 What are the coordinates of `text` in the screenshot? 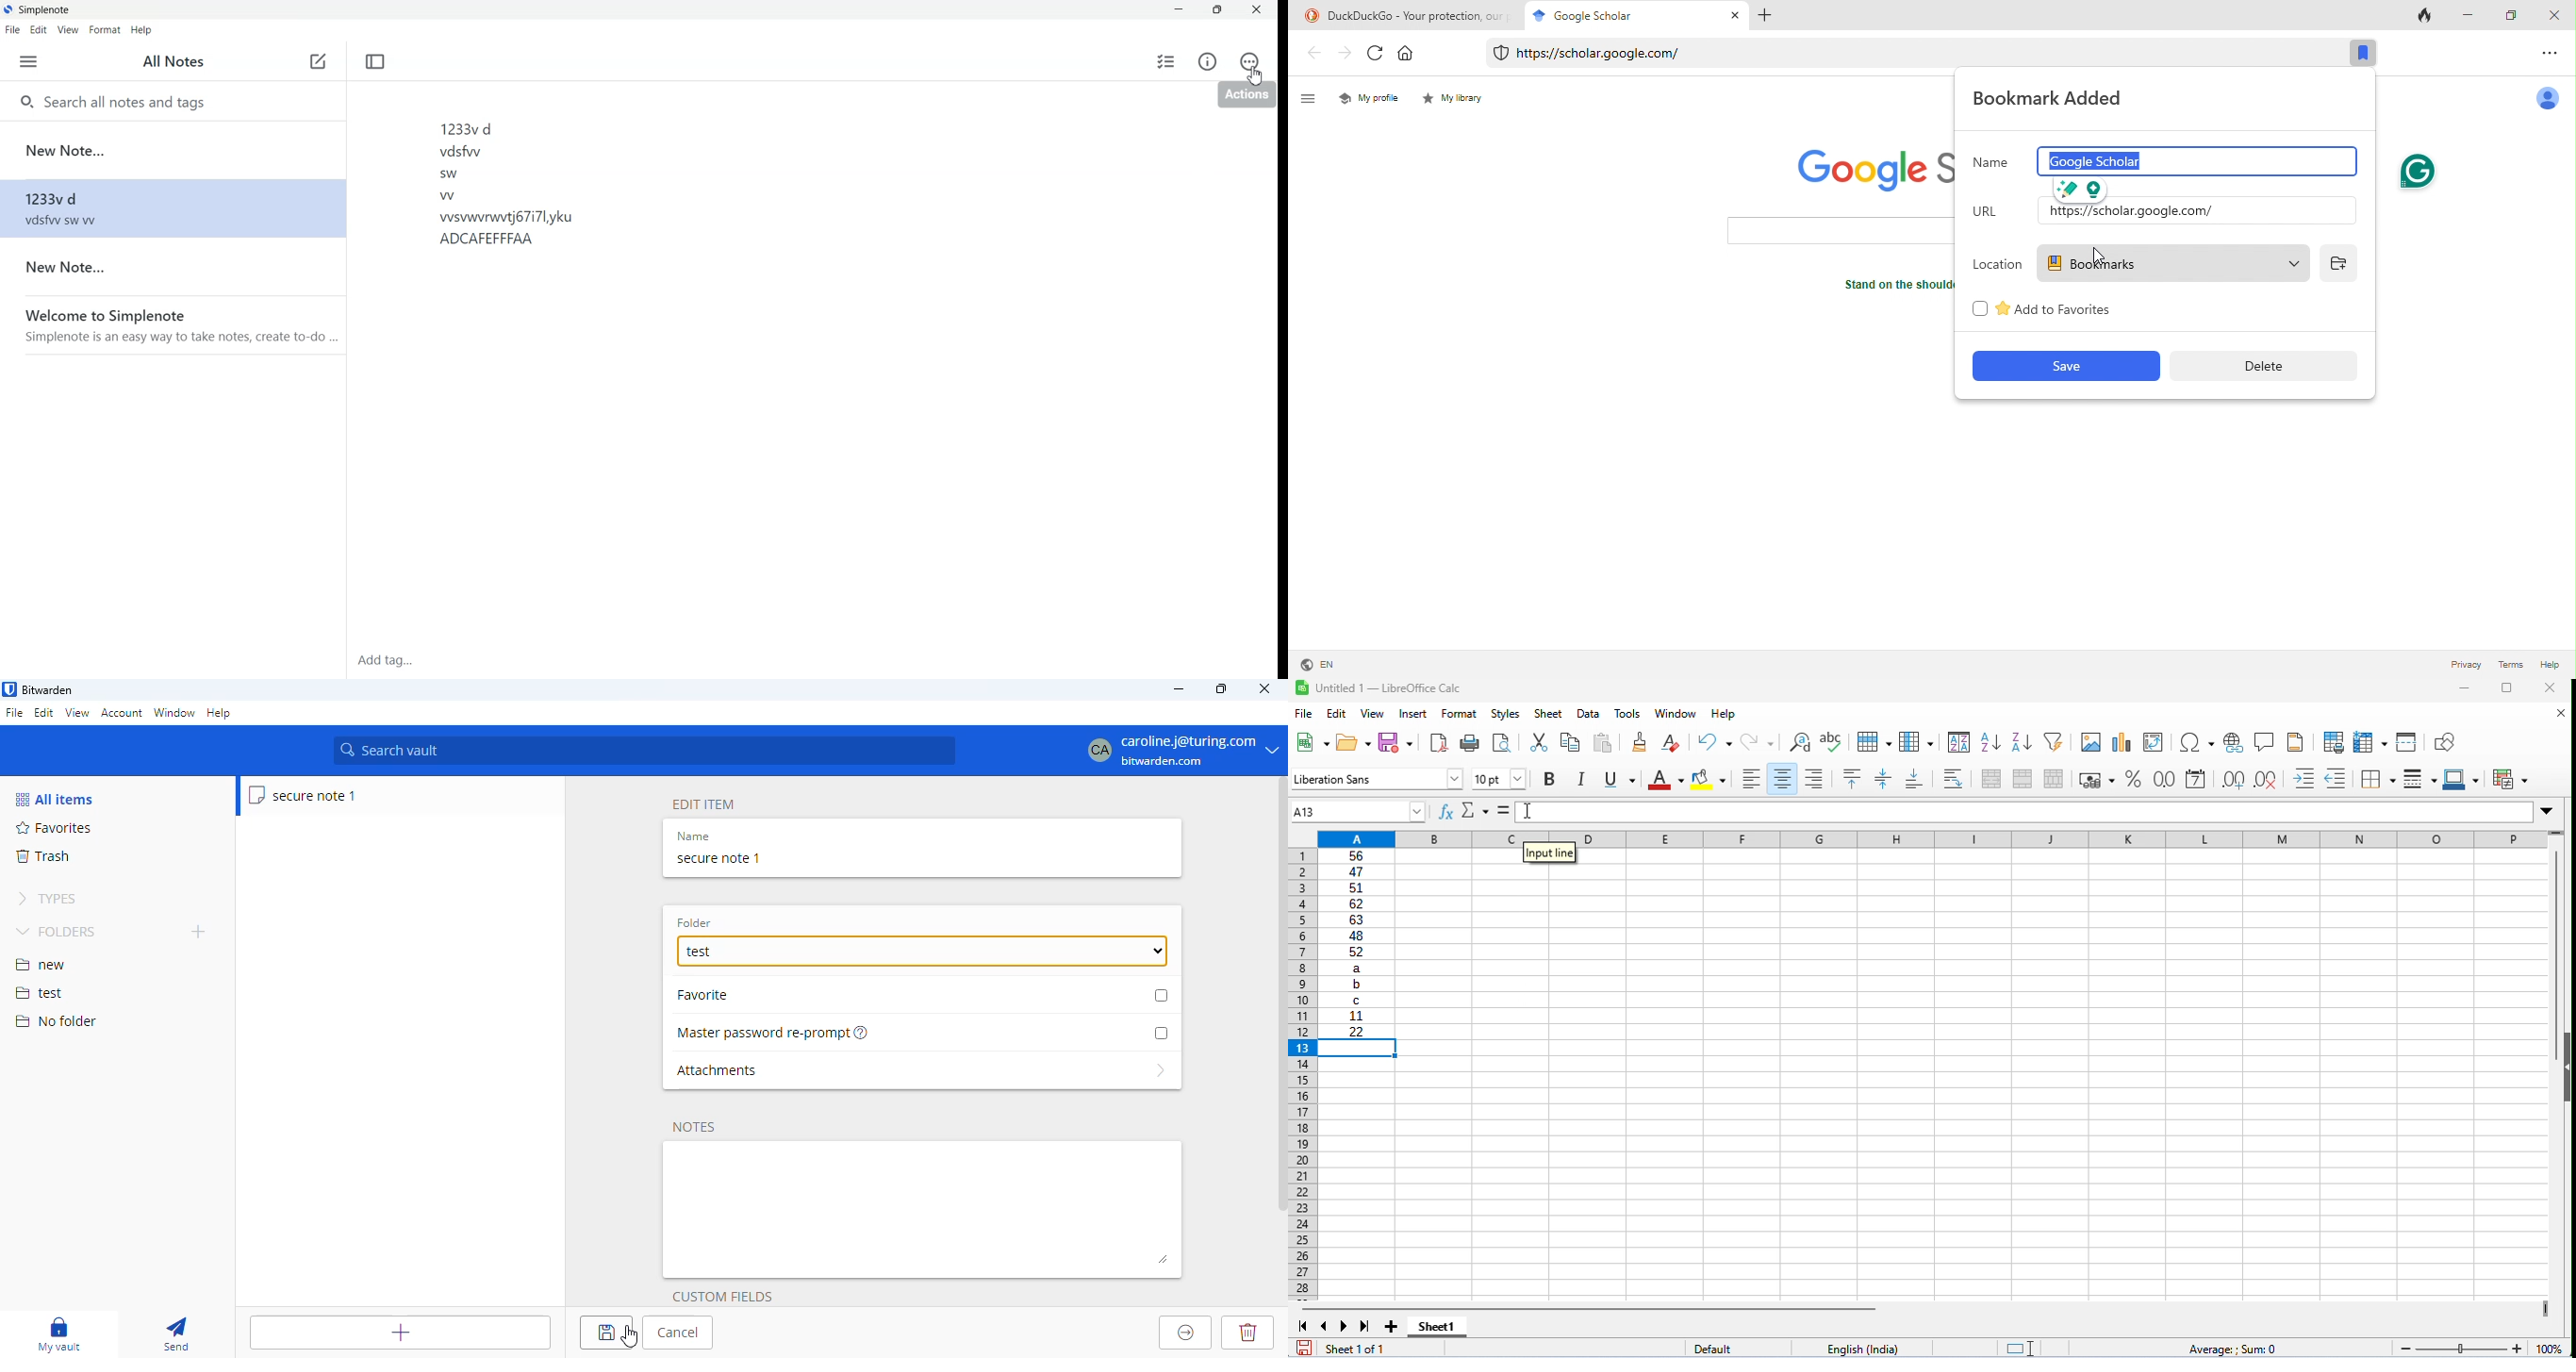 It's located at (1891, 289).